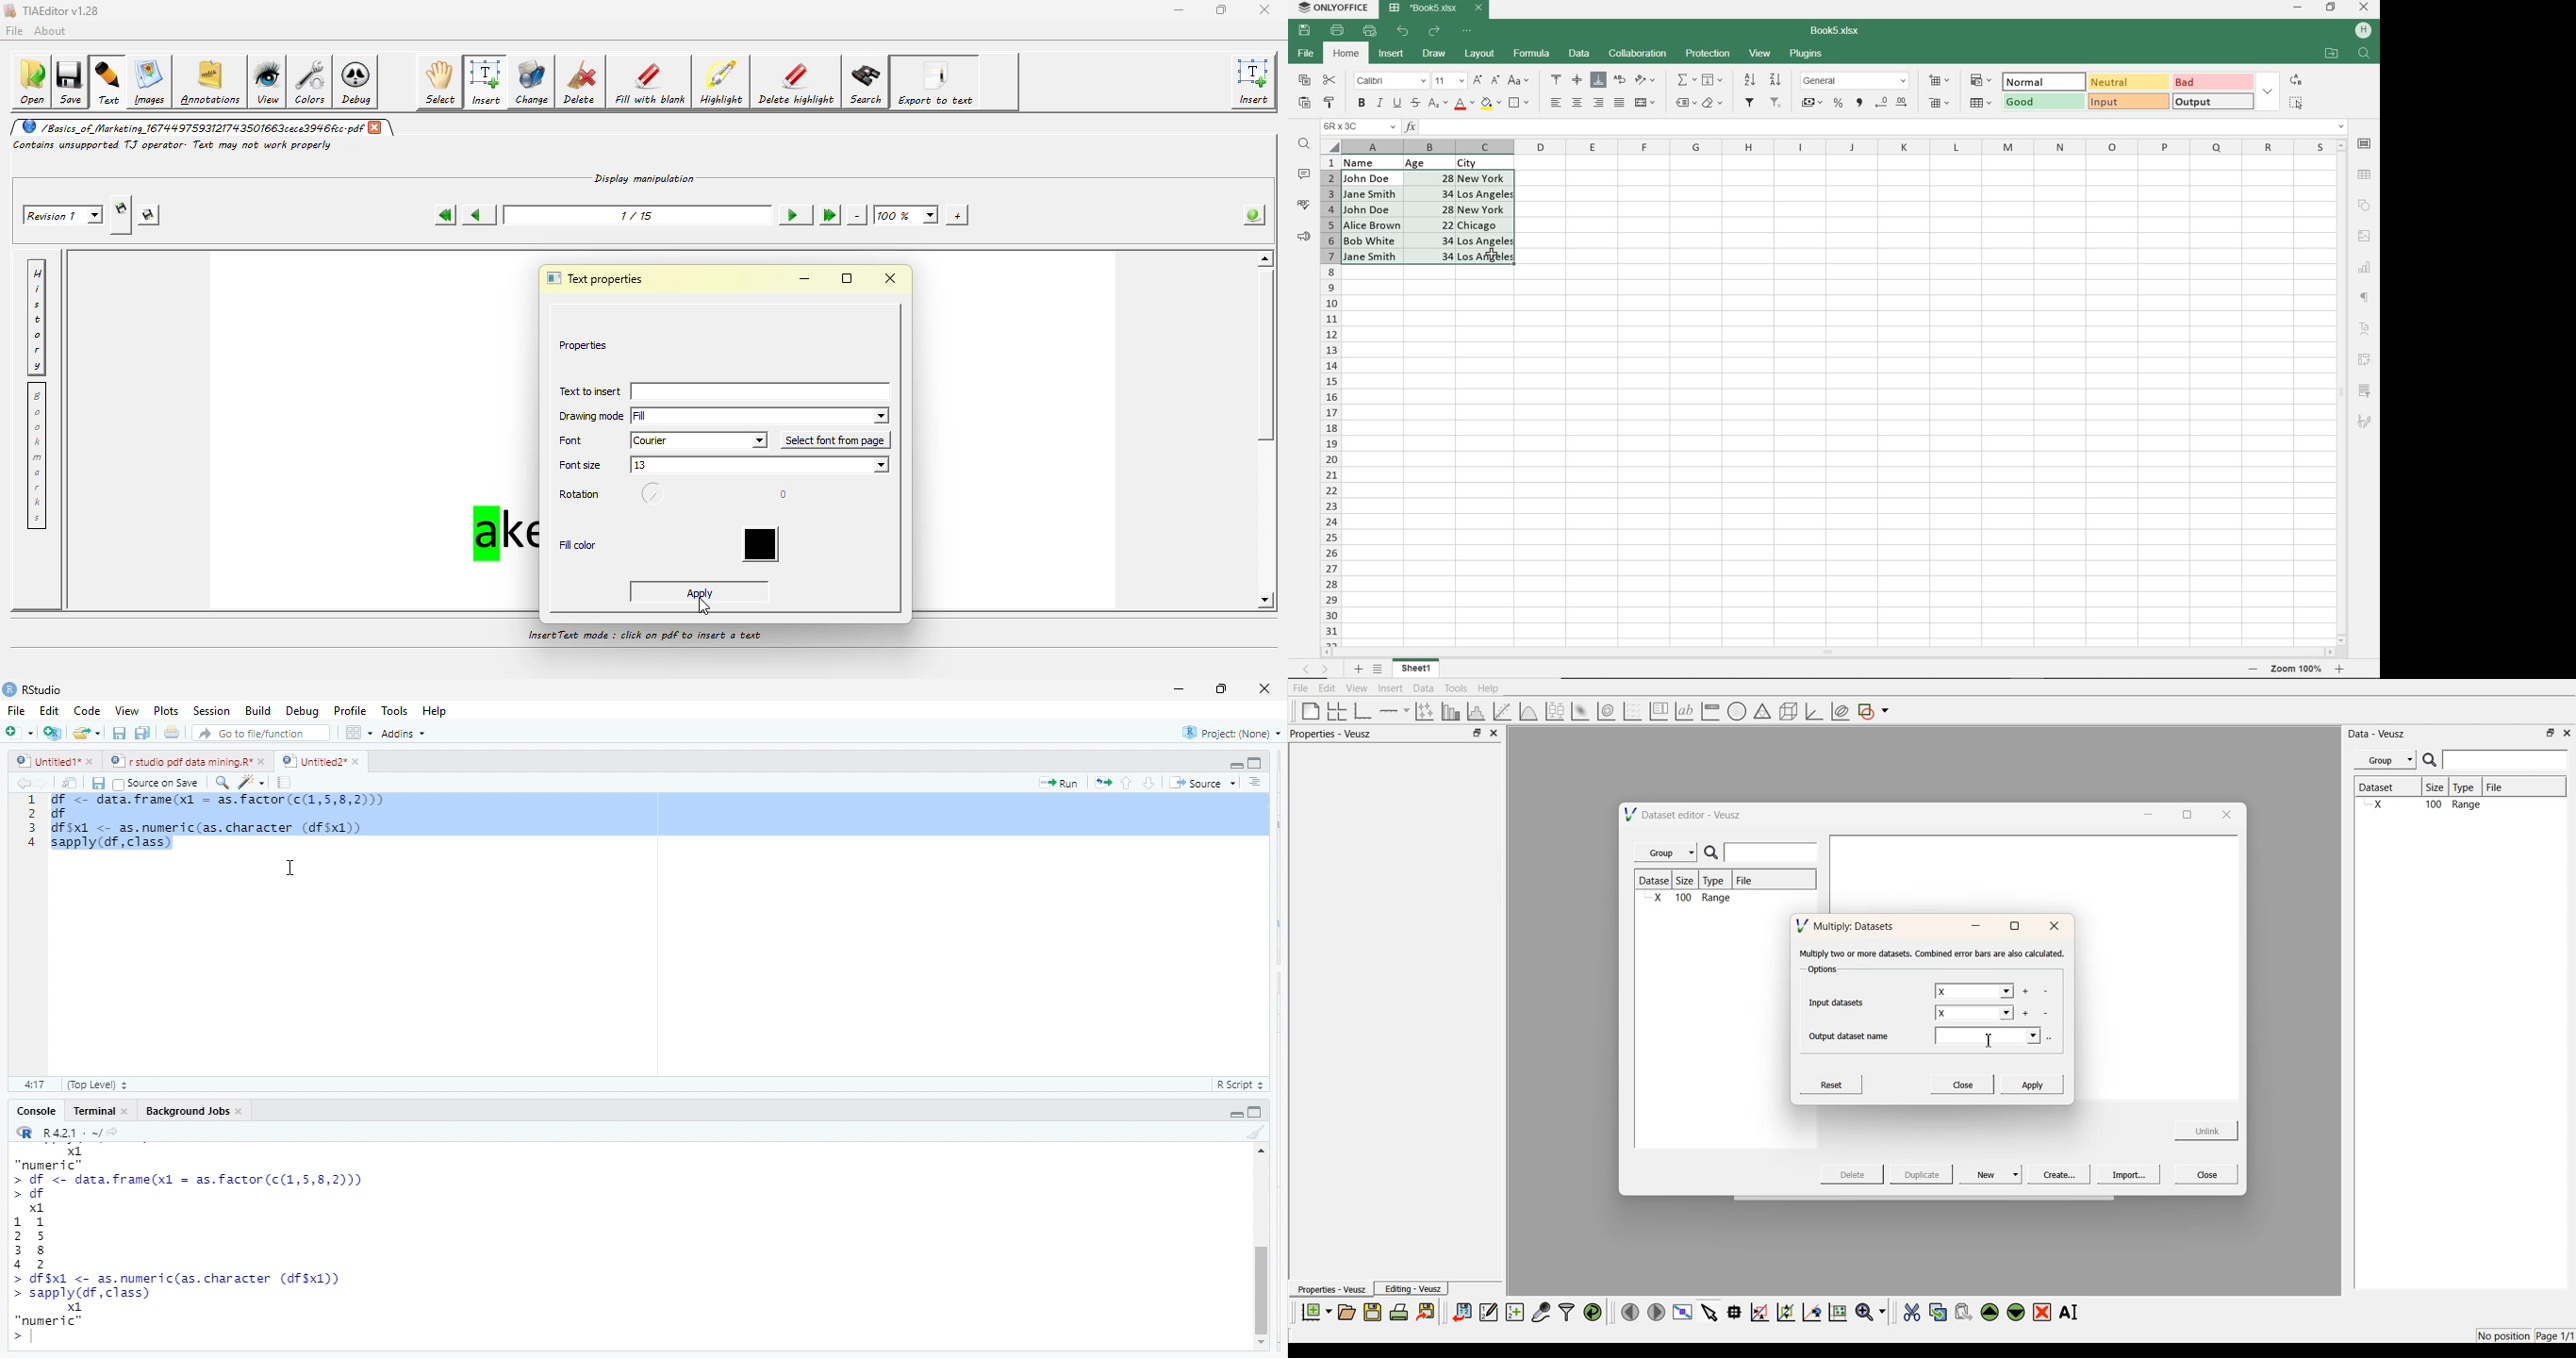 This screenshot has width=2576, height=1372. What do you see at coordinates (19, 735) in the screenshot?
I see `new file` at bounding box center [19, 735].